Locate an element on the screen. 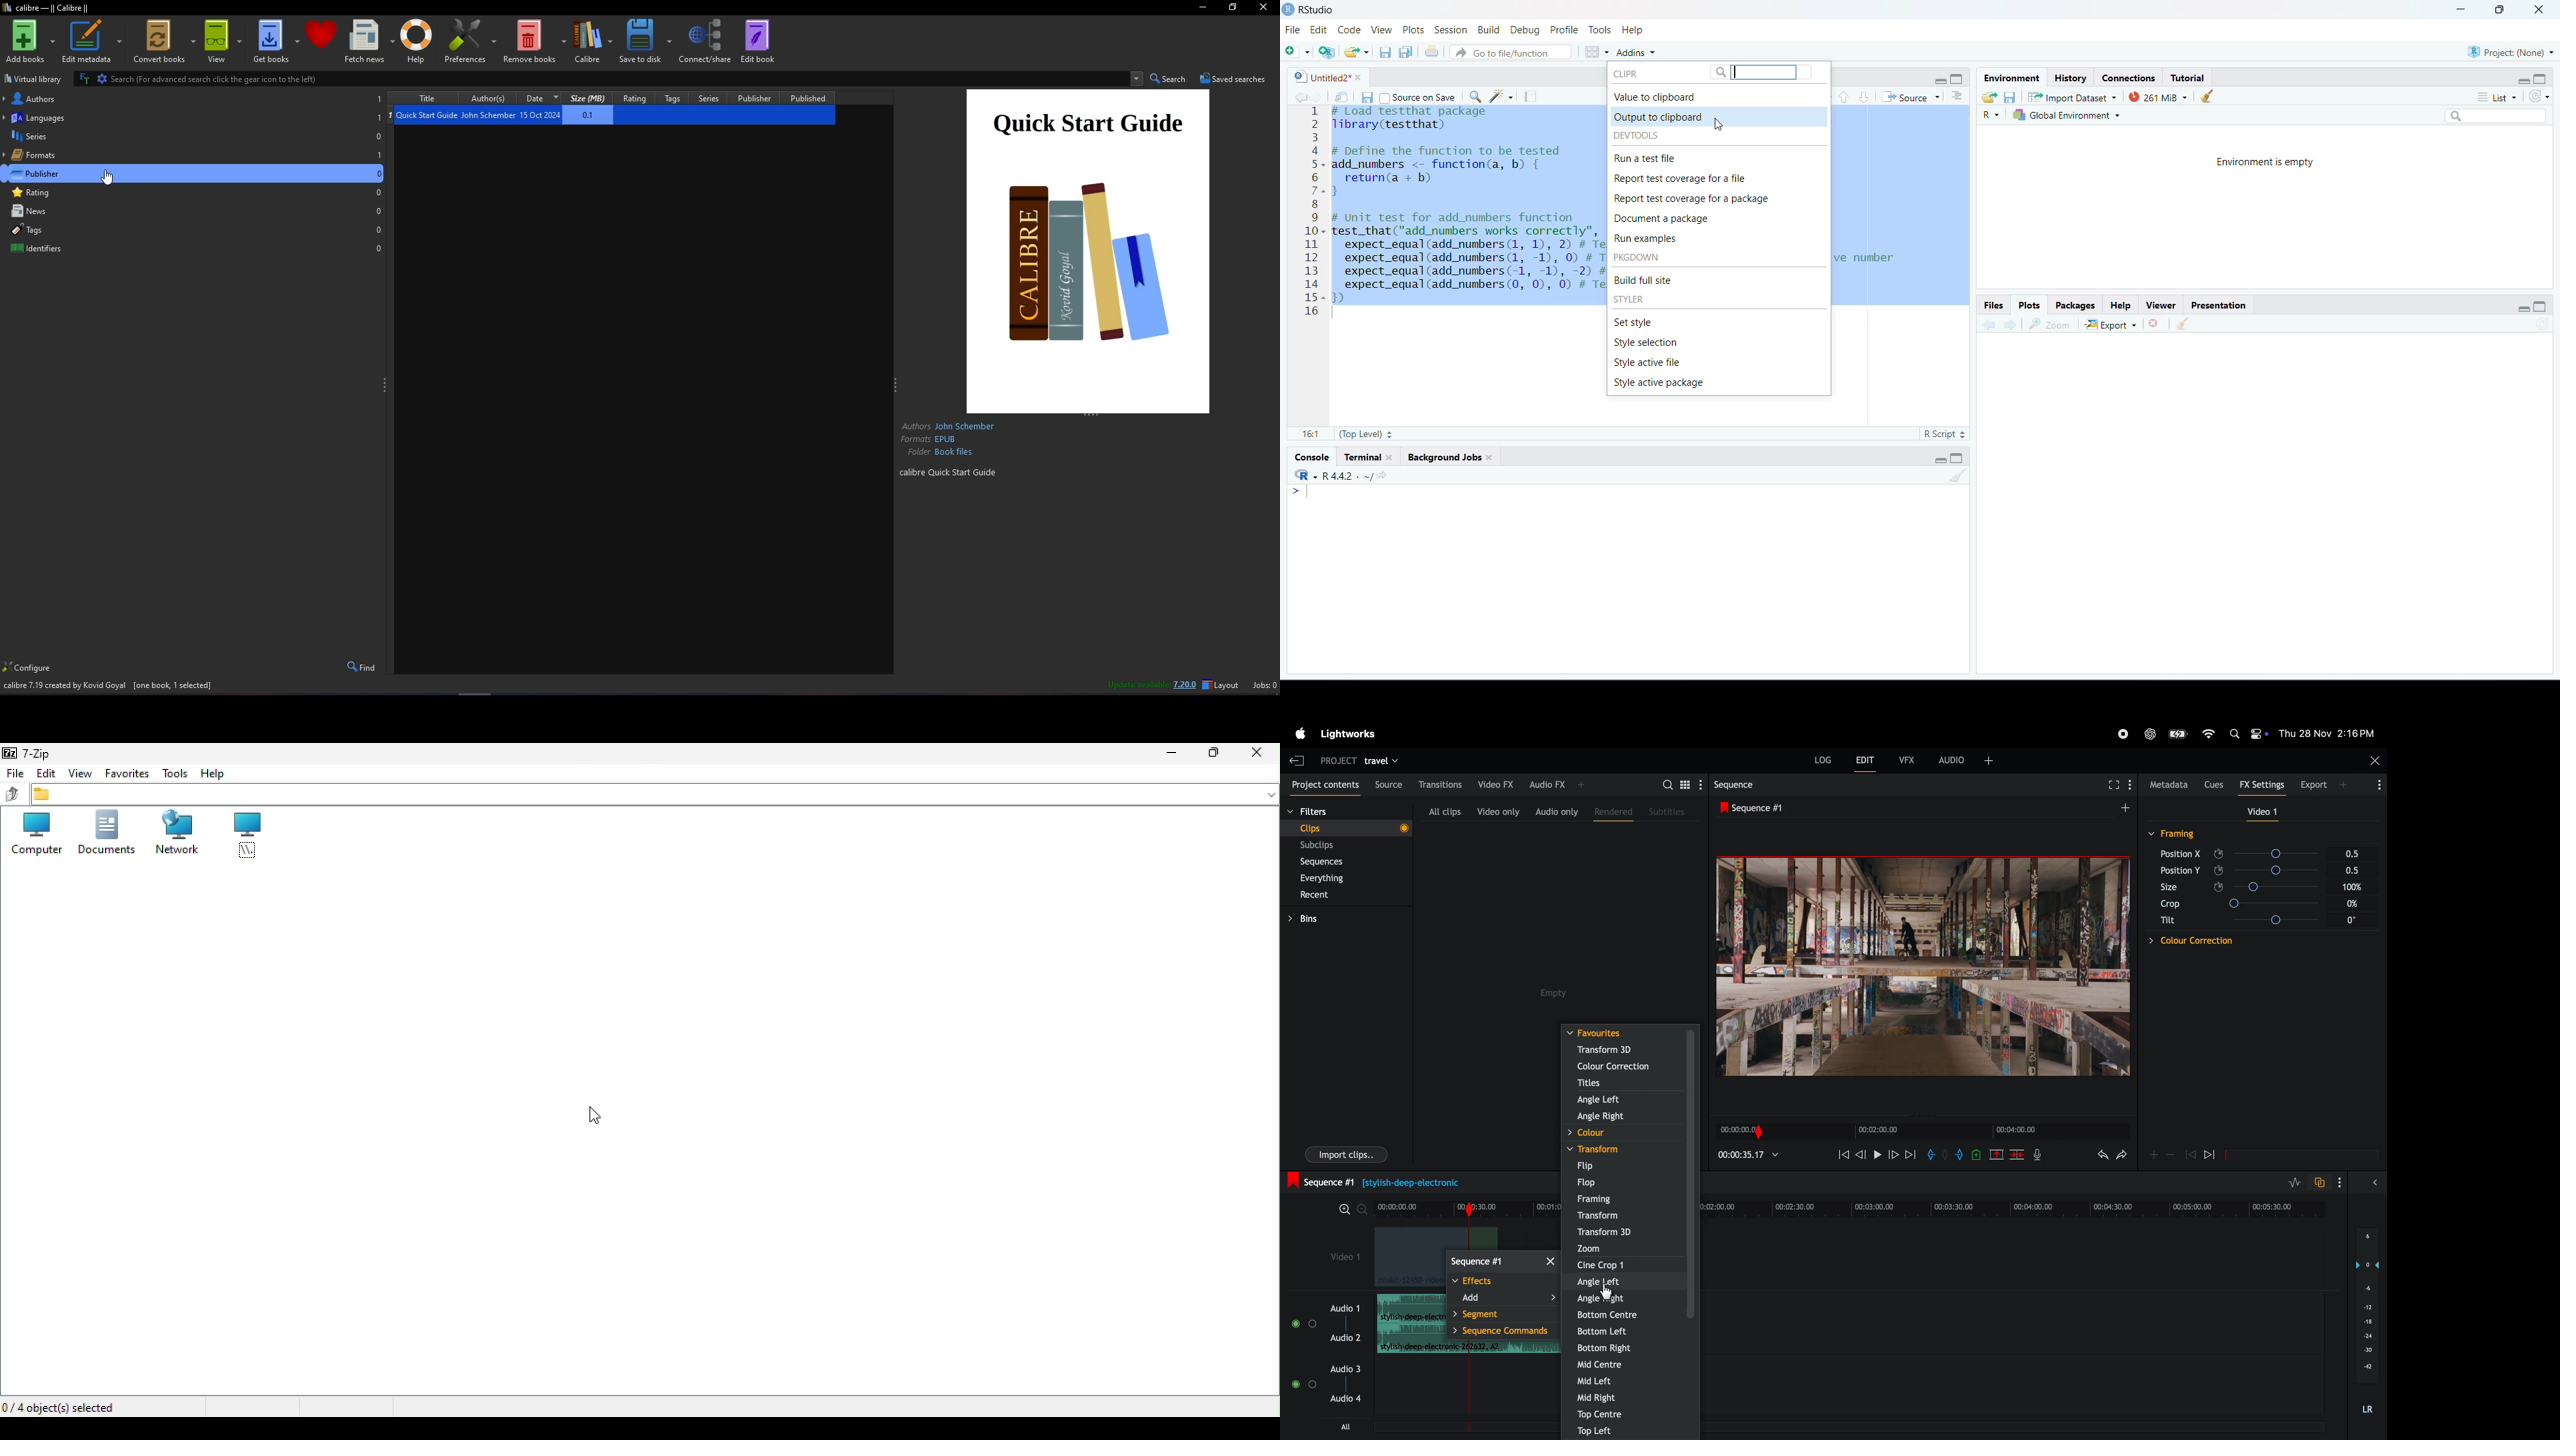  maximize is located at coordinates (1958, 457).